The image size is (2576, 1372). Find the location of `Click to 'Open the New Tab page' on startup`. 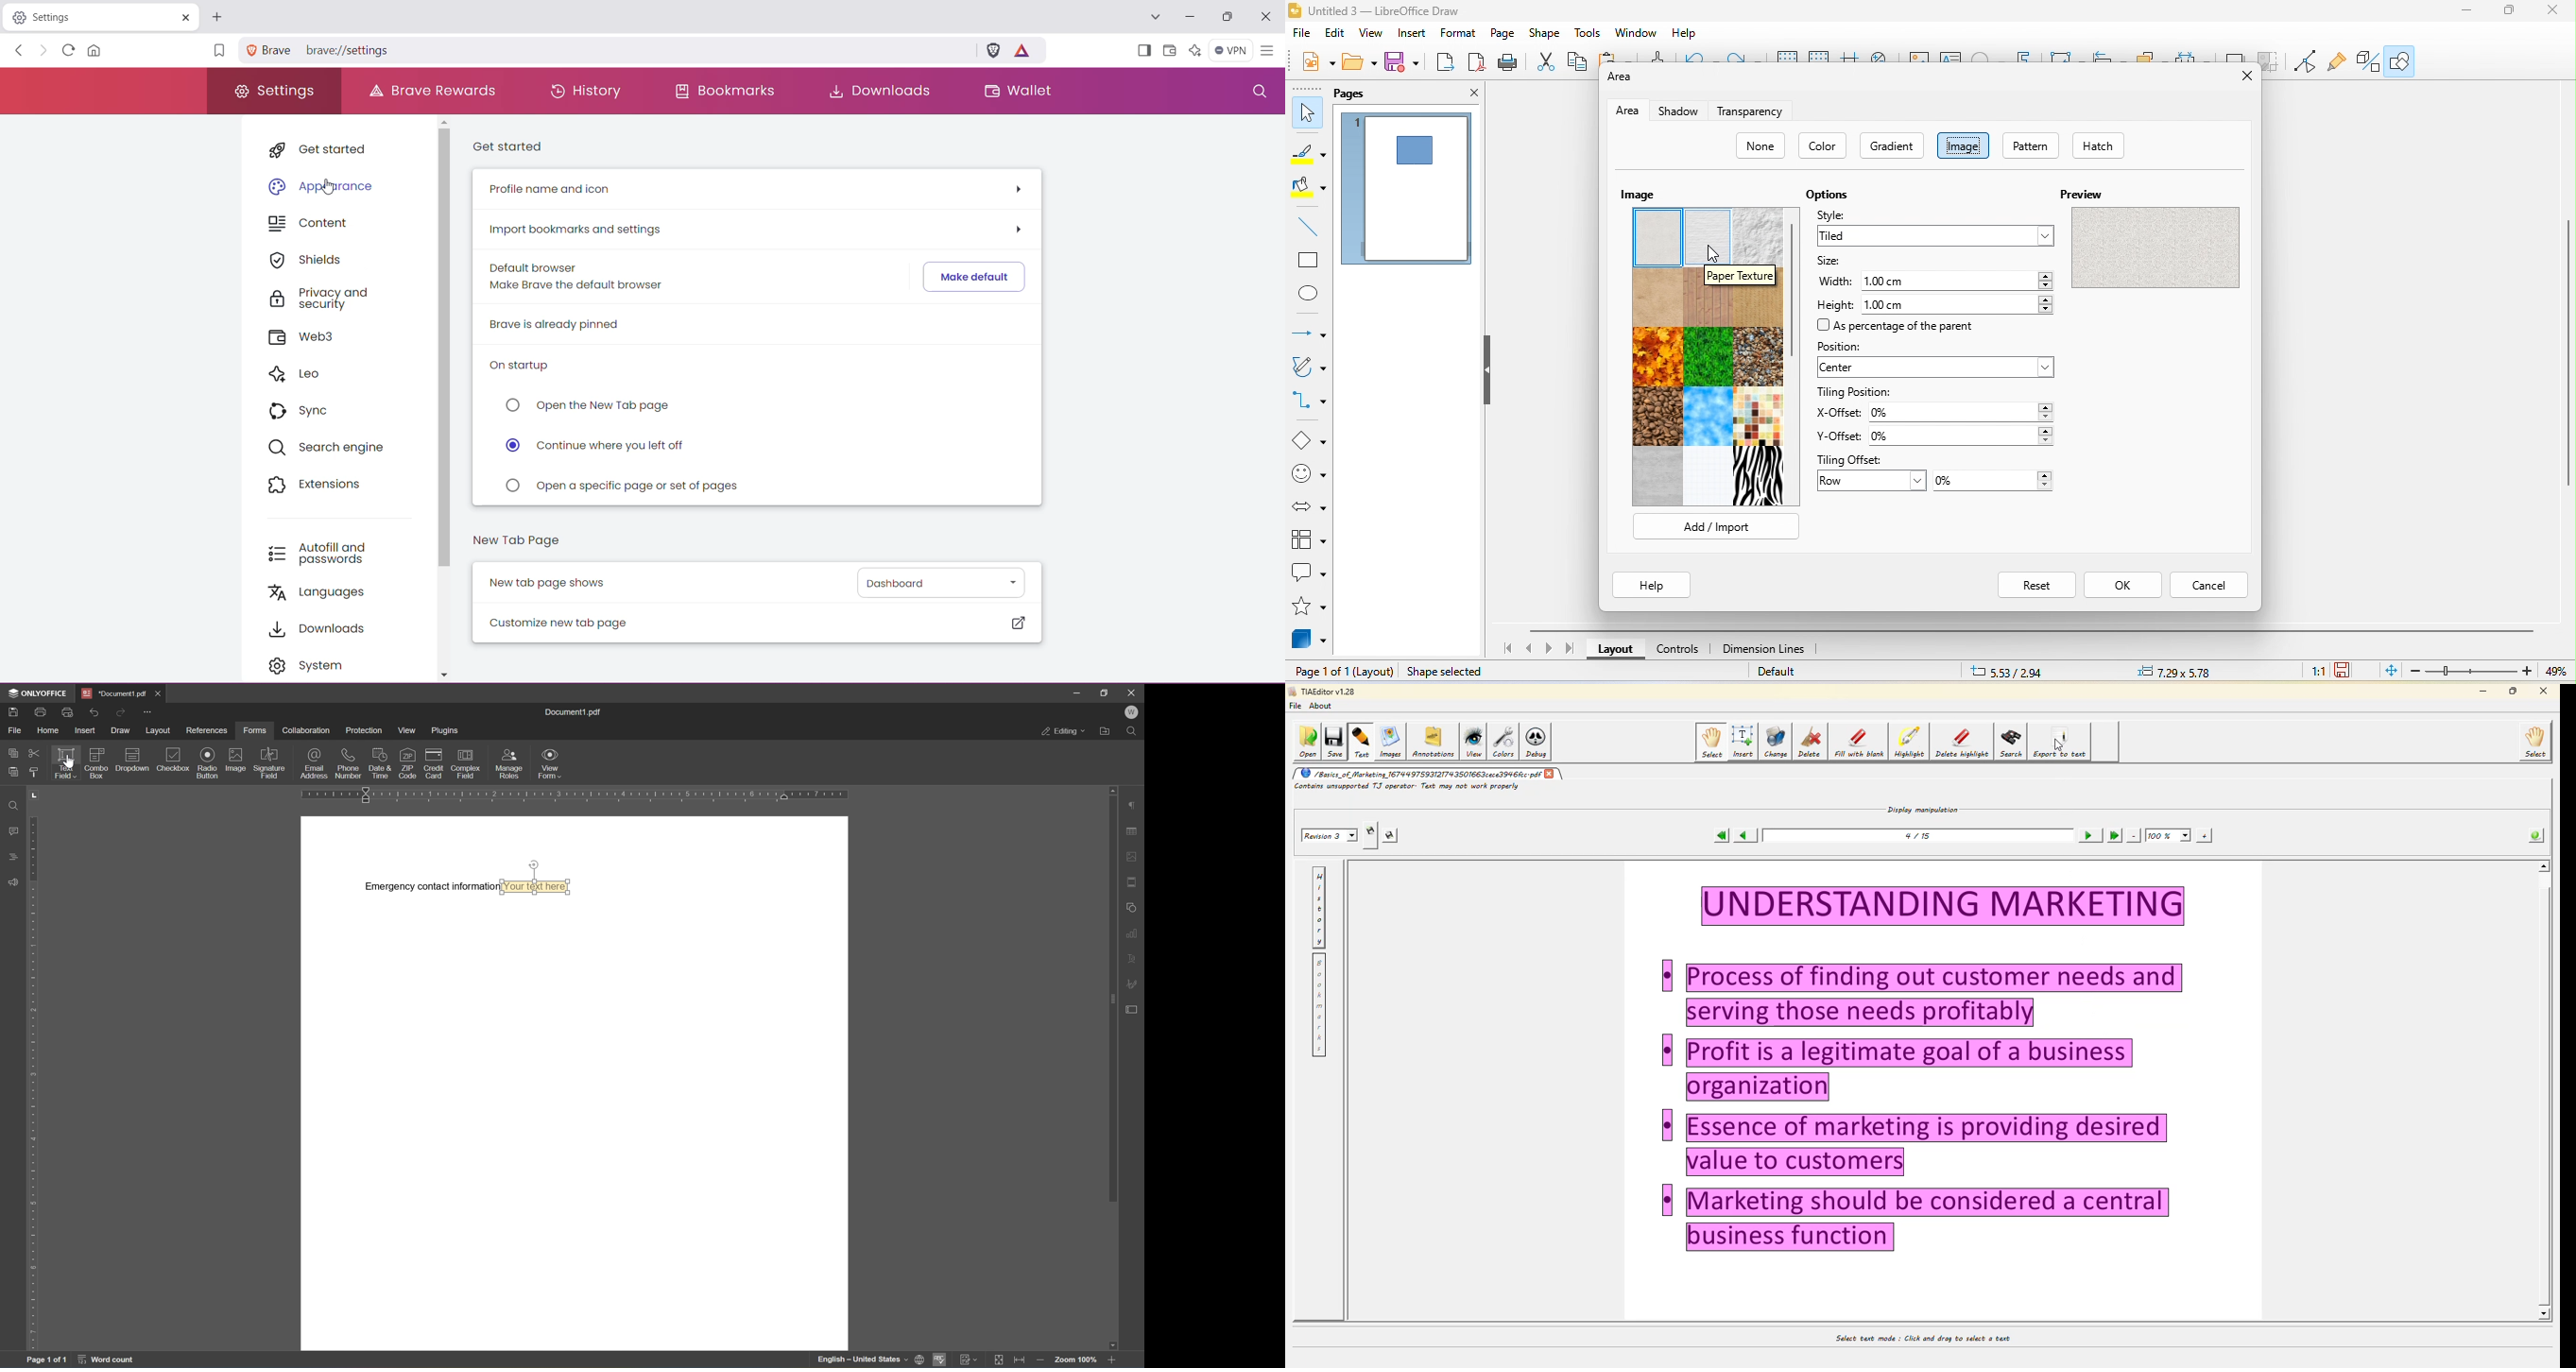

Click to 'Open the New Tab page' on startup is located at coordinates (590, 404).